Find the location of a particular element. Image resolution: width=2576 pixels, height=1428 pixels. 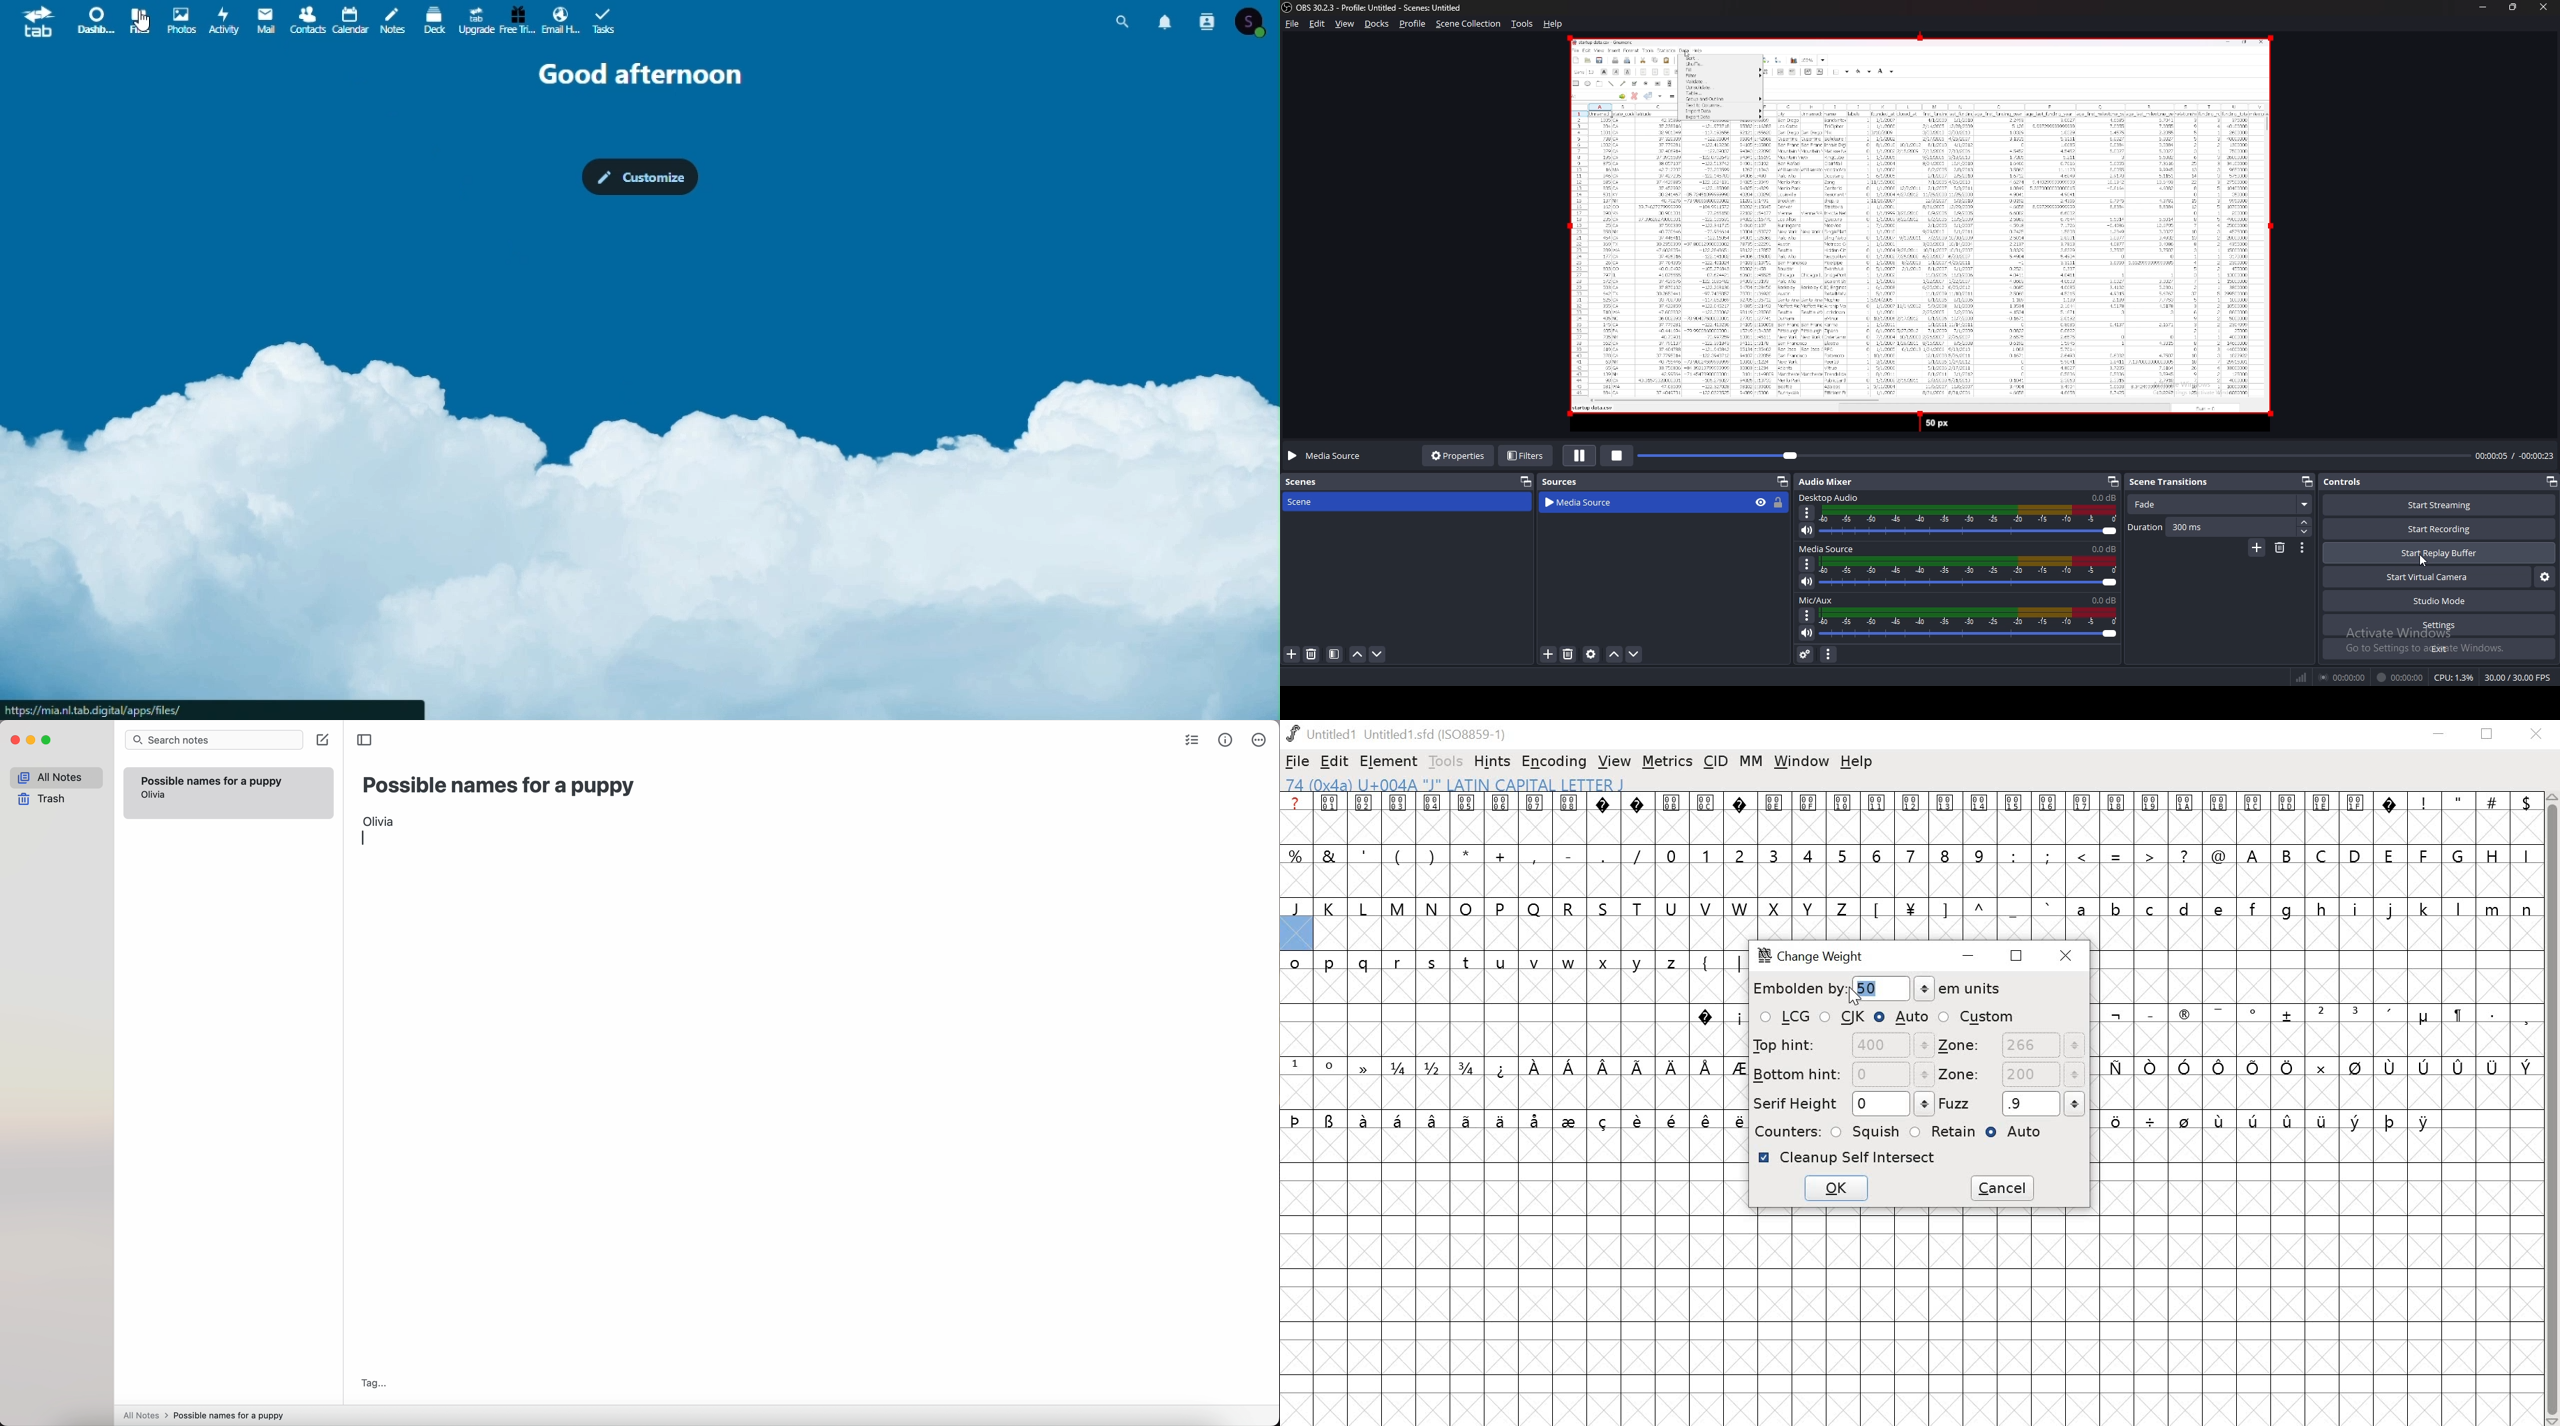

move scene up is located at coordinates (1358, 655).